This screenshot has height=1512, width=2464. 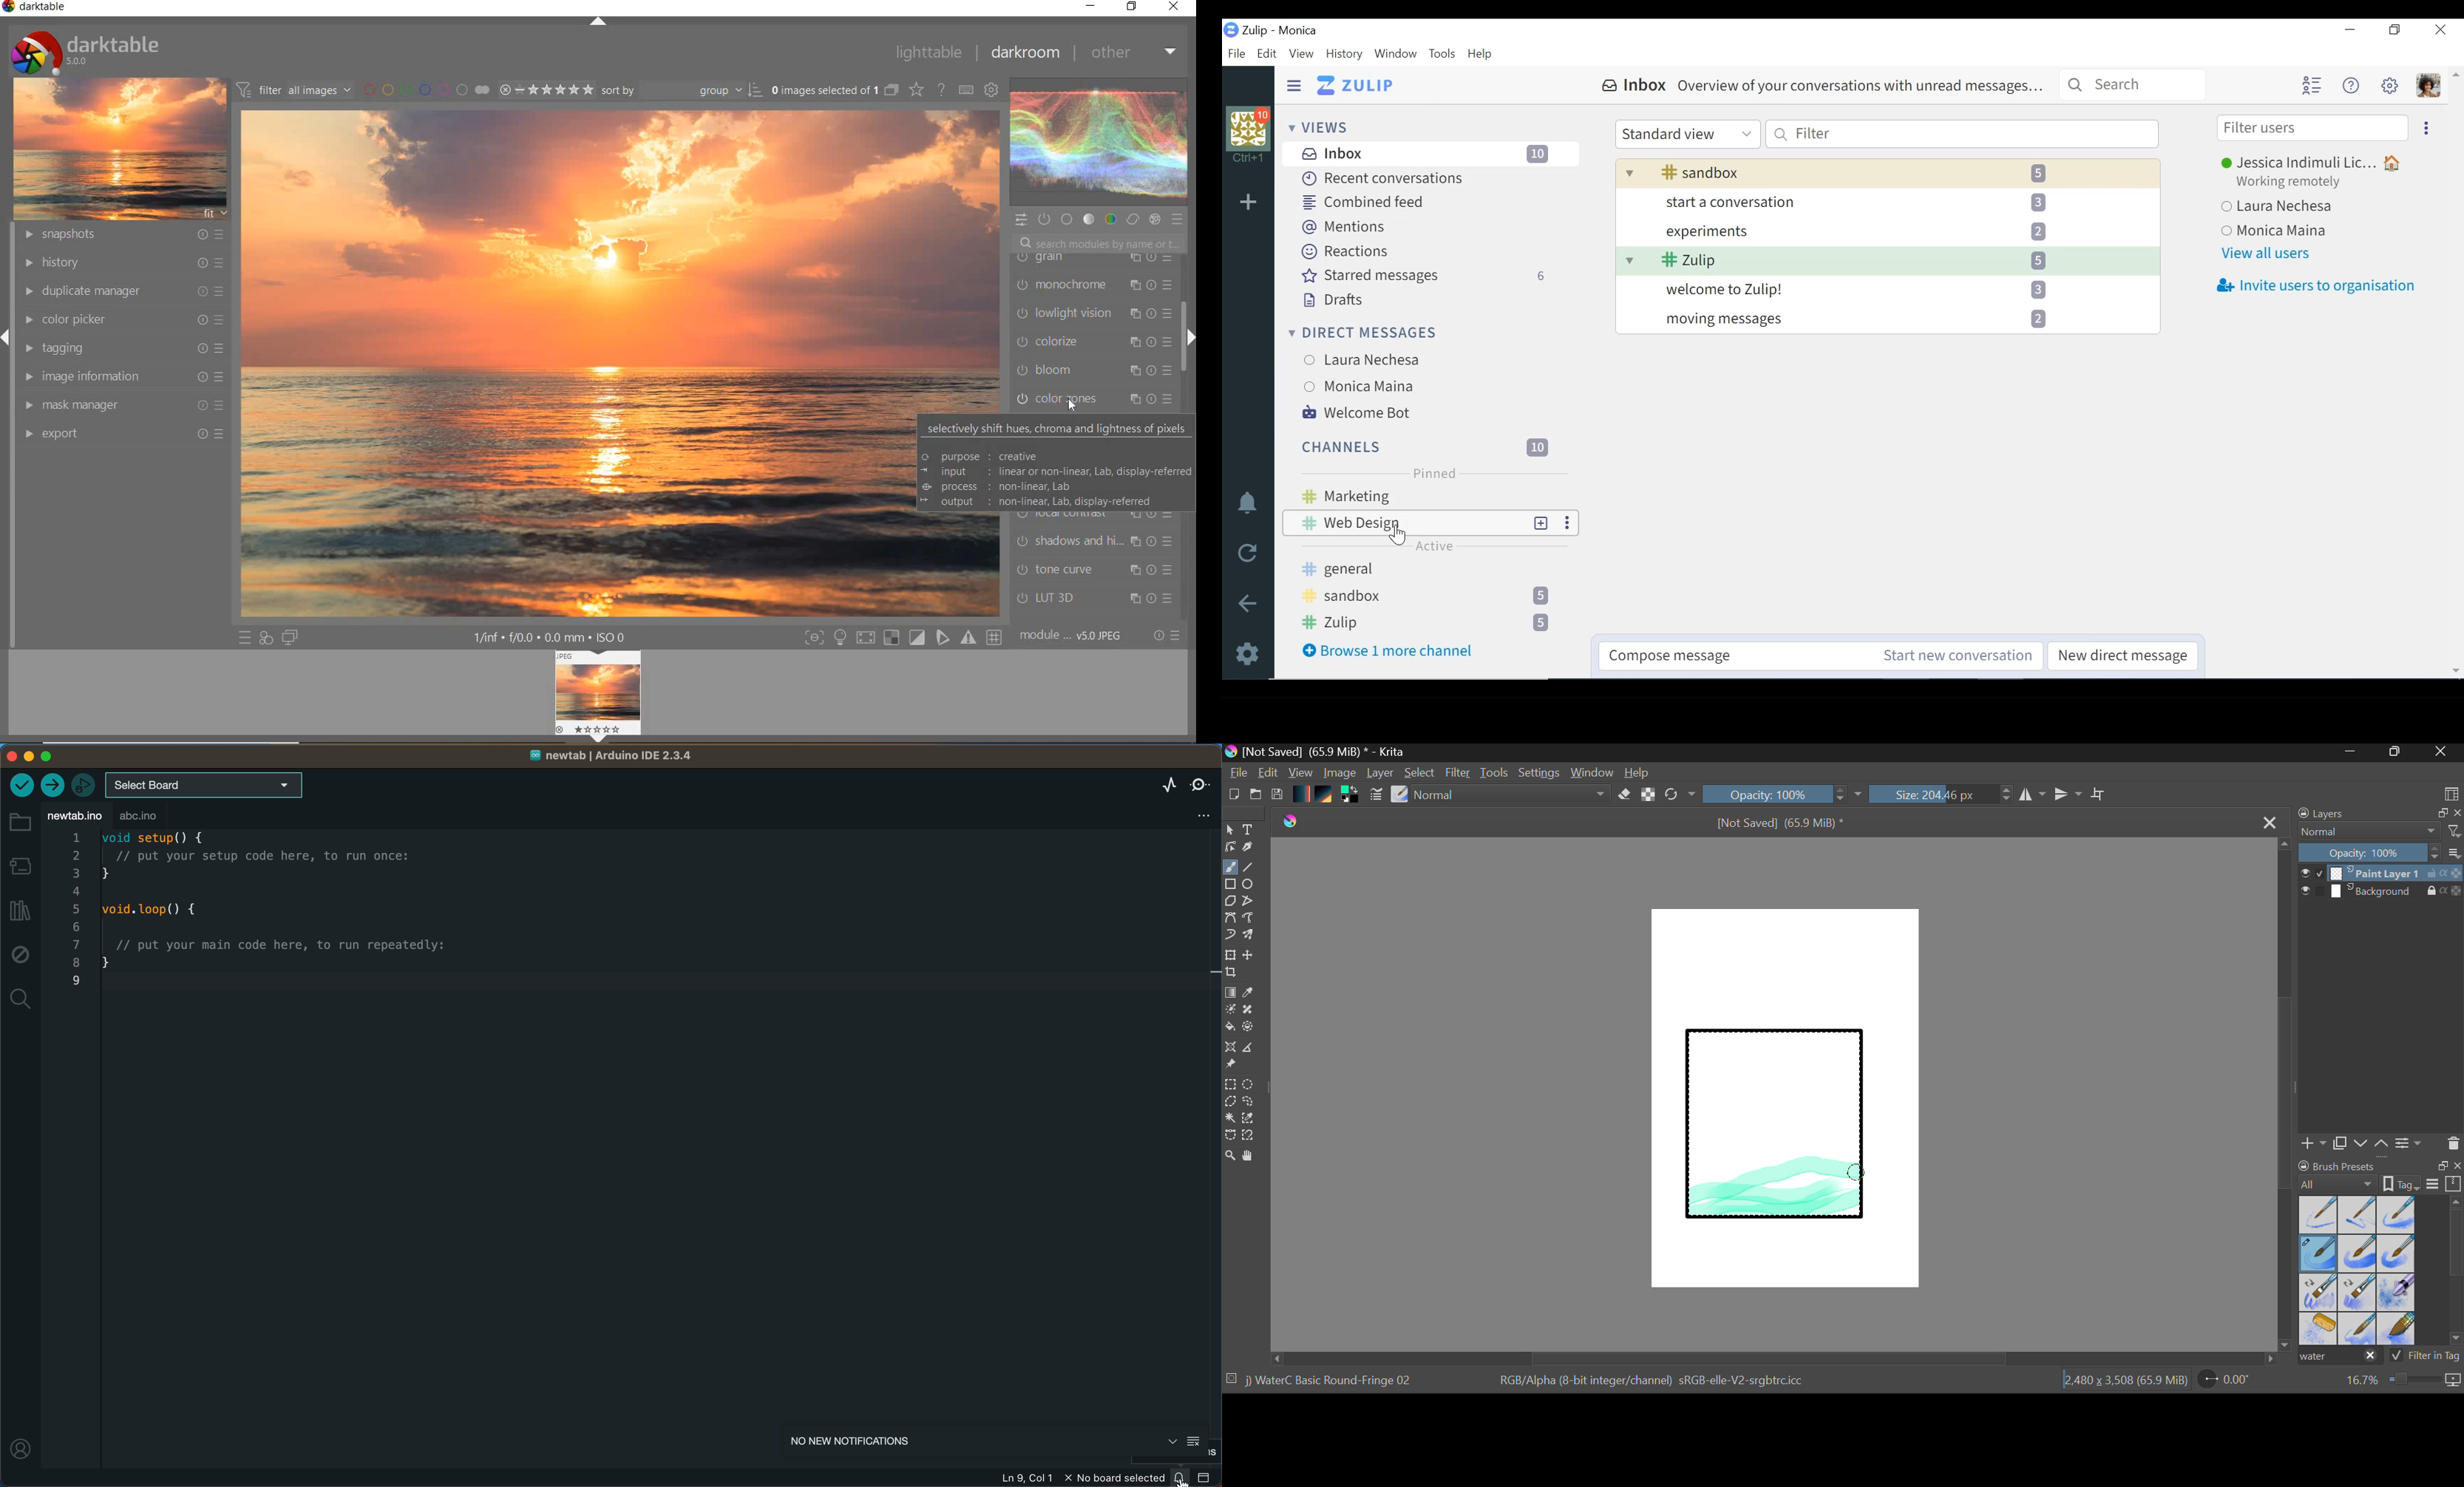 What do you see at coordinates (2125, 656) in the screenshot?
I see `New direct message` at bounding box center [2125, 656].